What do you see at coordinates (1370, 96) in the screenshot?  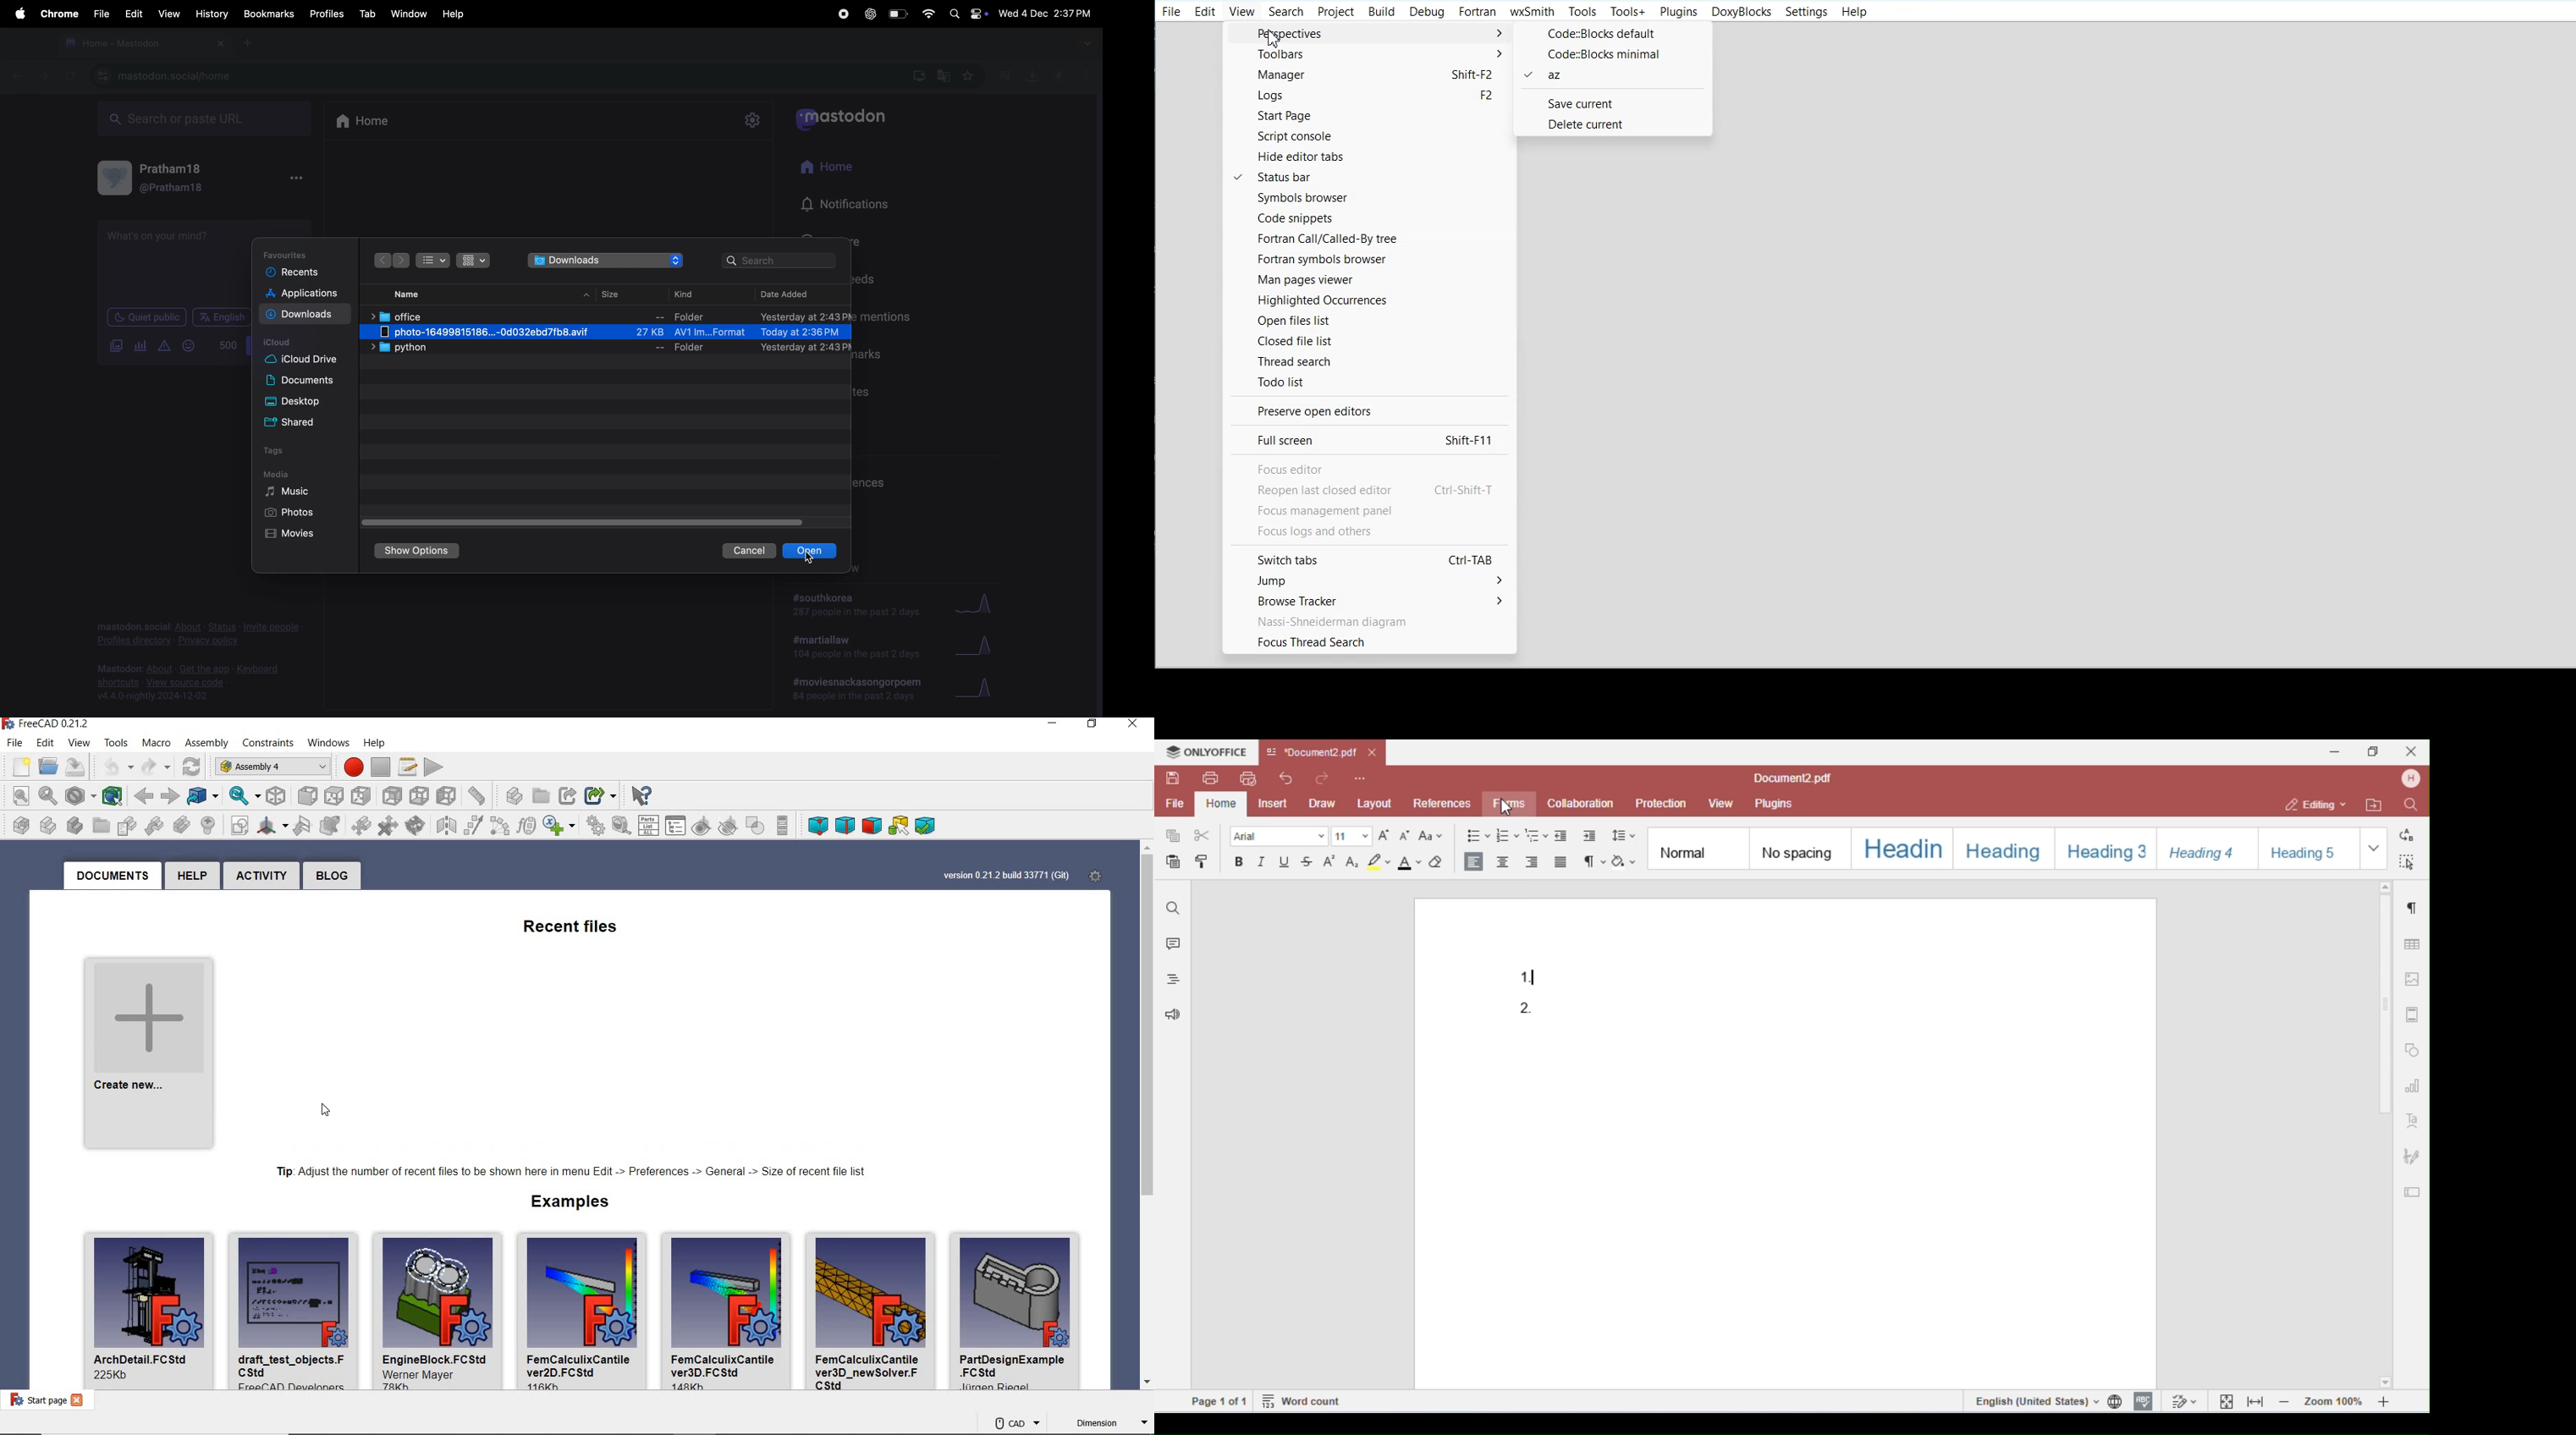 I see `Logs` at bounding box center [1370, 96].